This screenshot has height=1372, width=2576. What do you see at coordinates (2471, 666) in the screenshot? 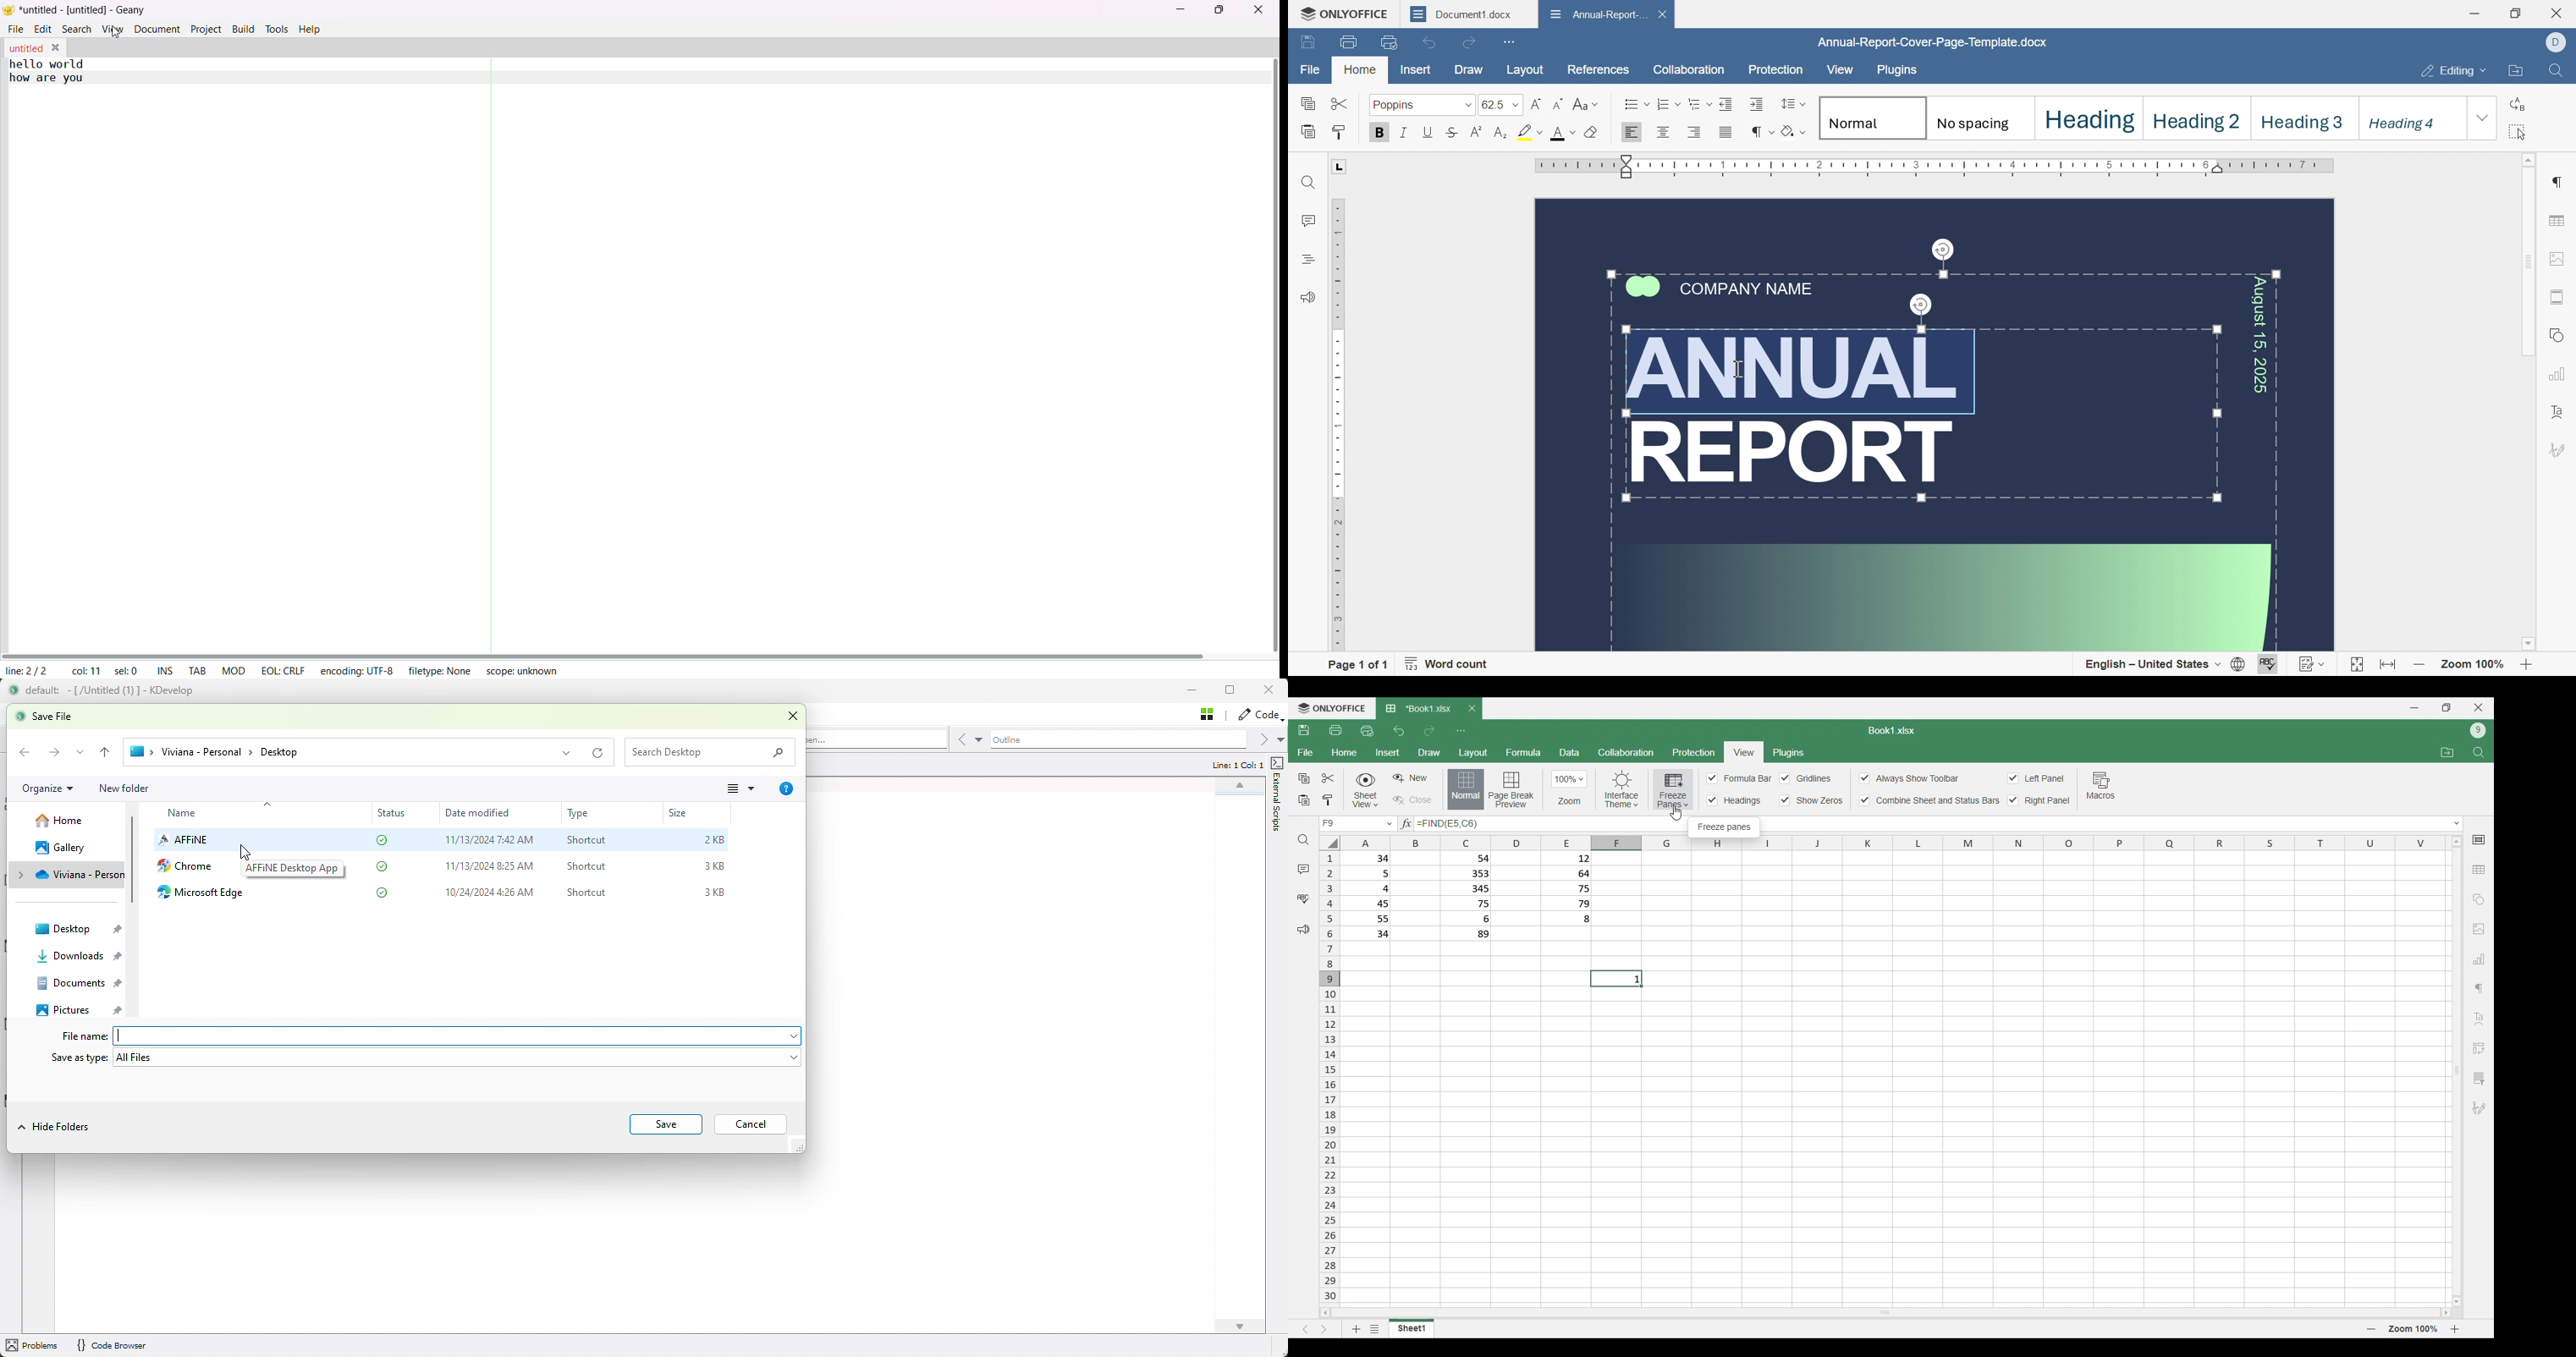
I see `zoom 100%` at bounding box center [2471, 666].